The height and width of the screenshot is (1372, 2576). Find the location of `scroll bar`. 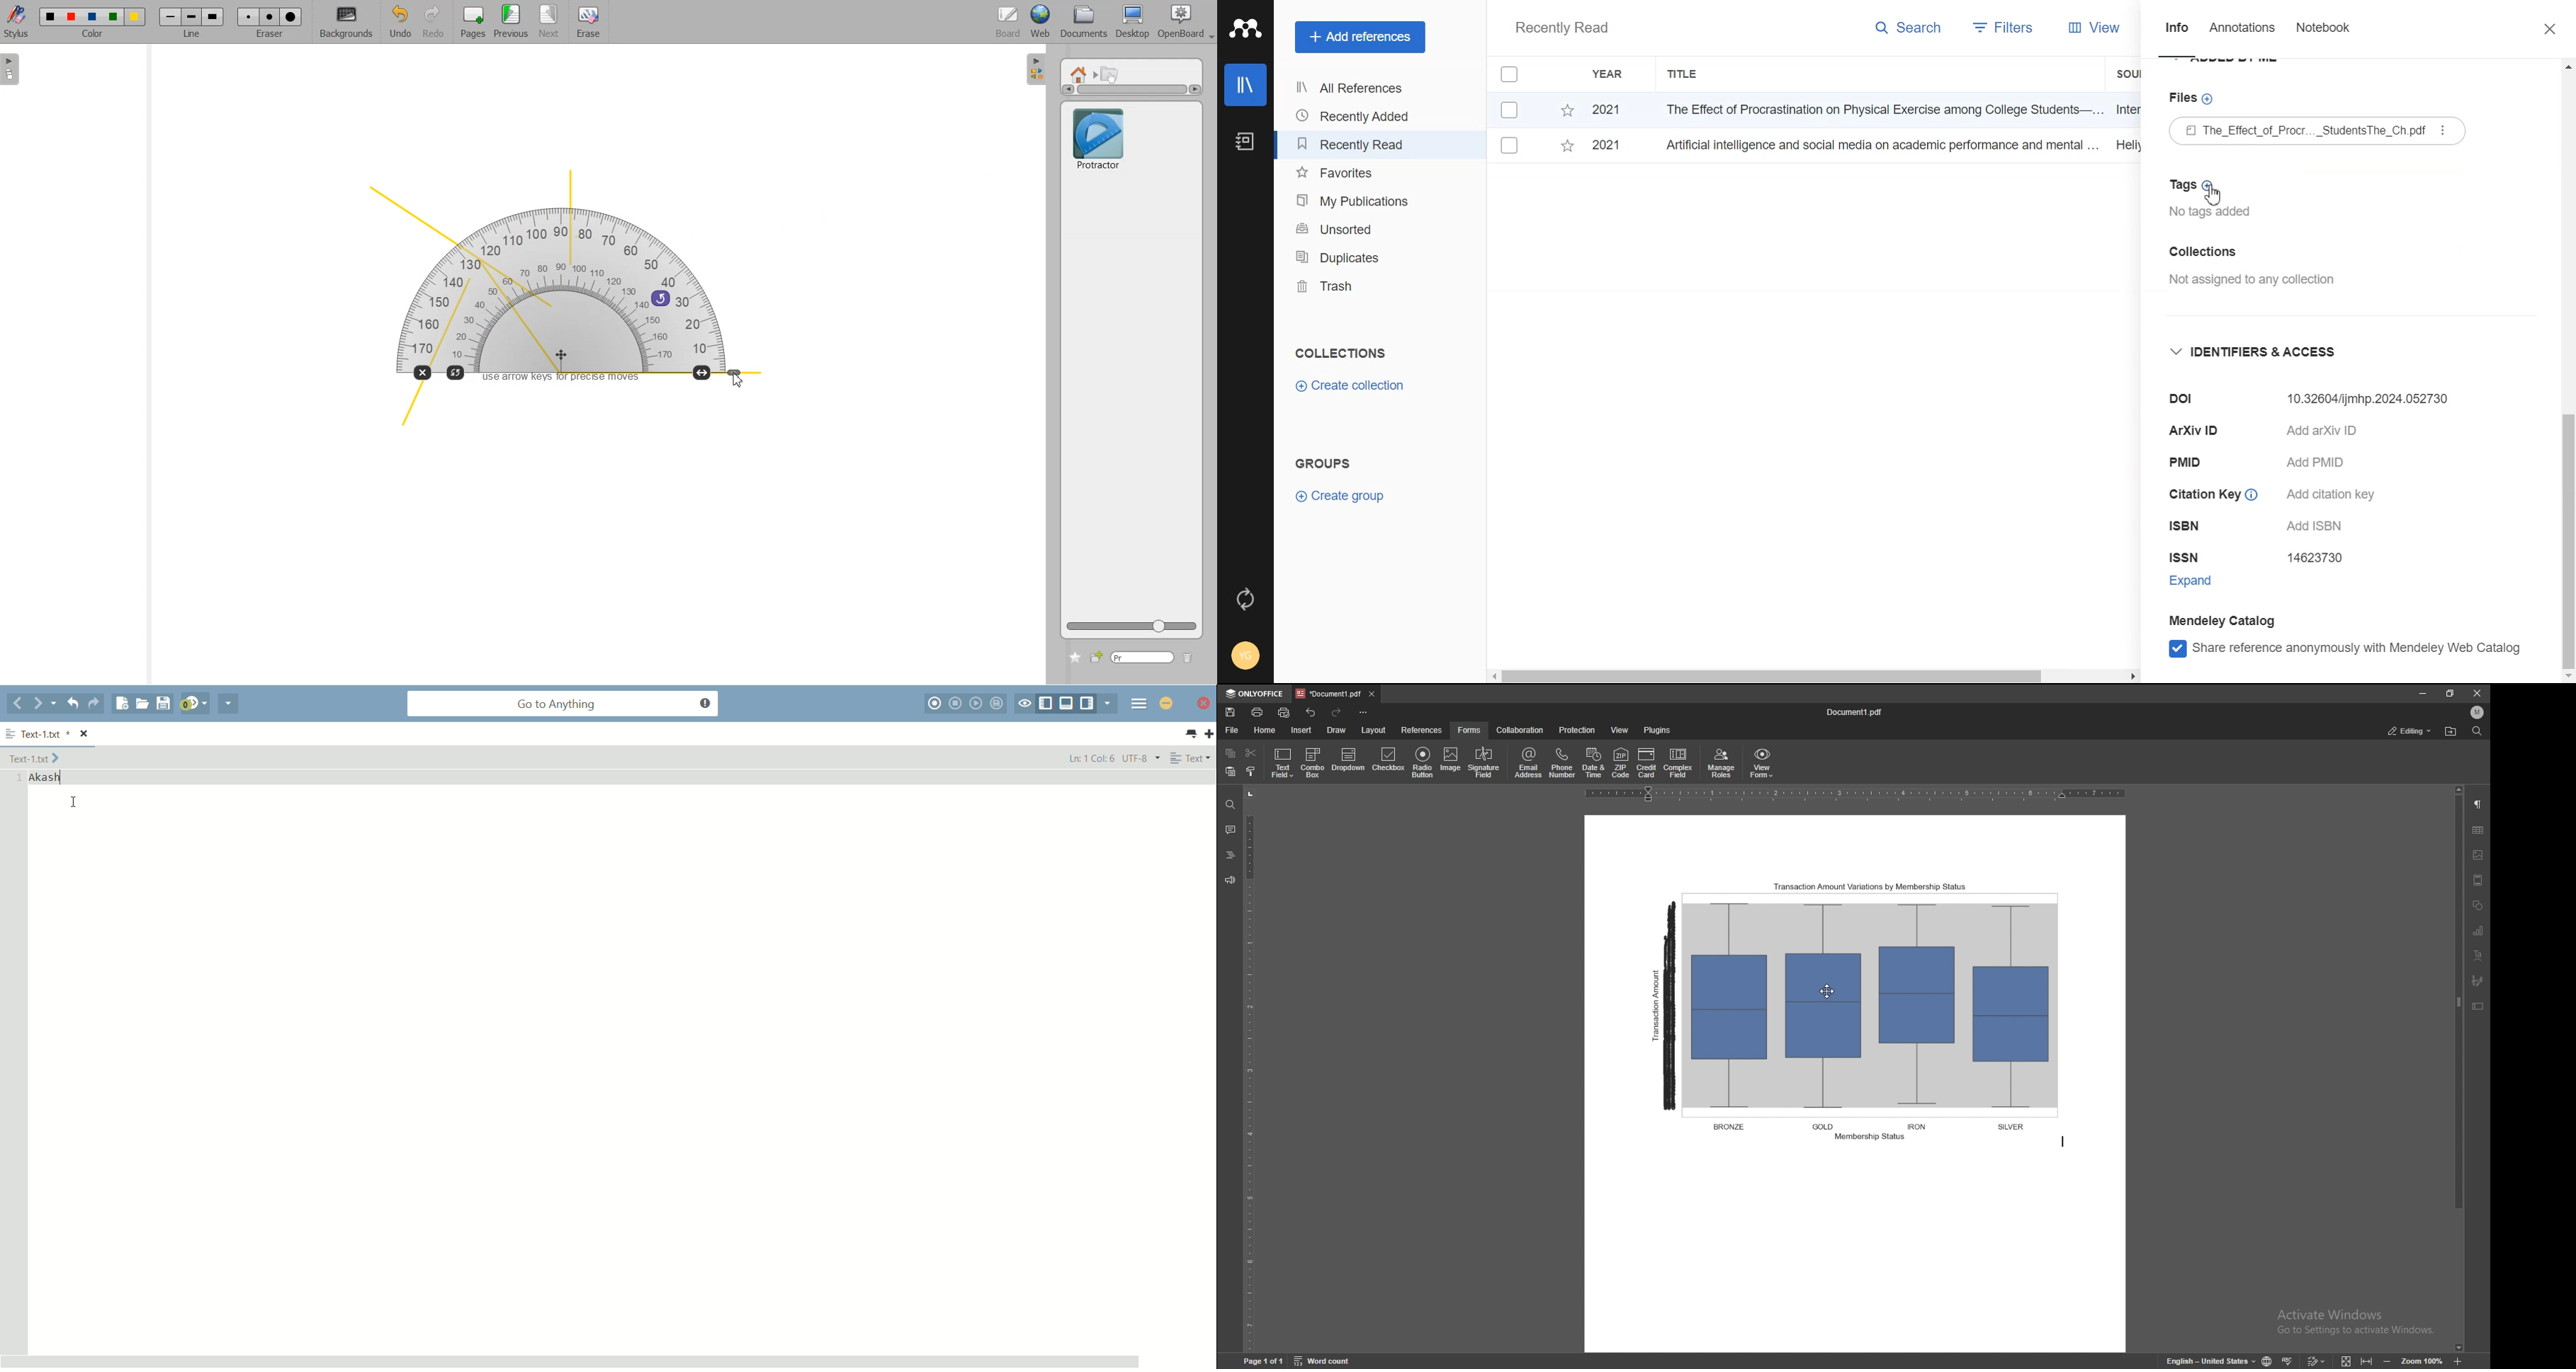

scroll bar is located at coordinates (2457, 1069).